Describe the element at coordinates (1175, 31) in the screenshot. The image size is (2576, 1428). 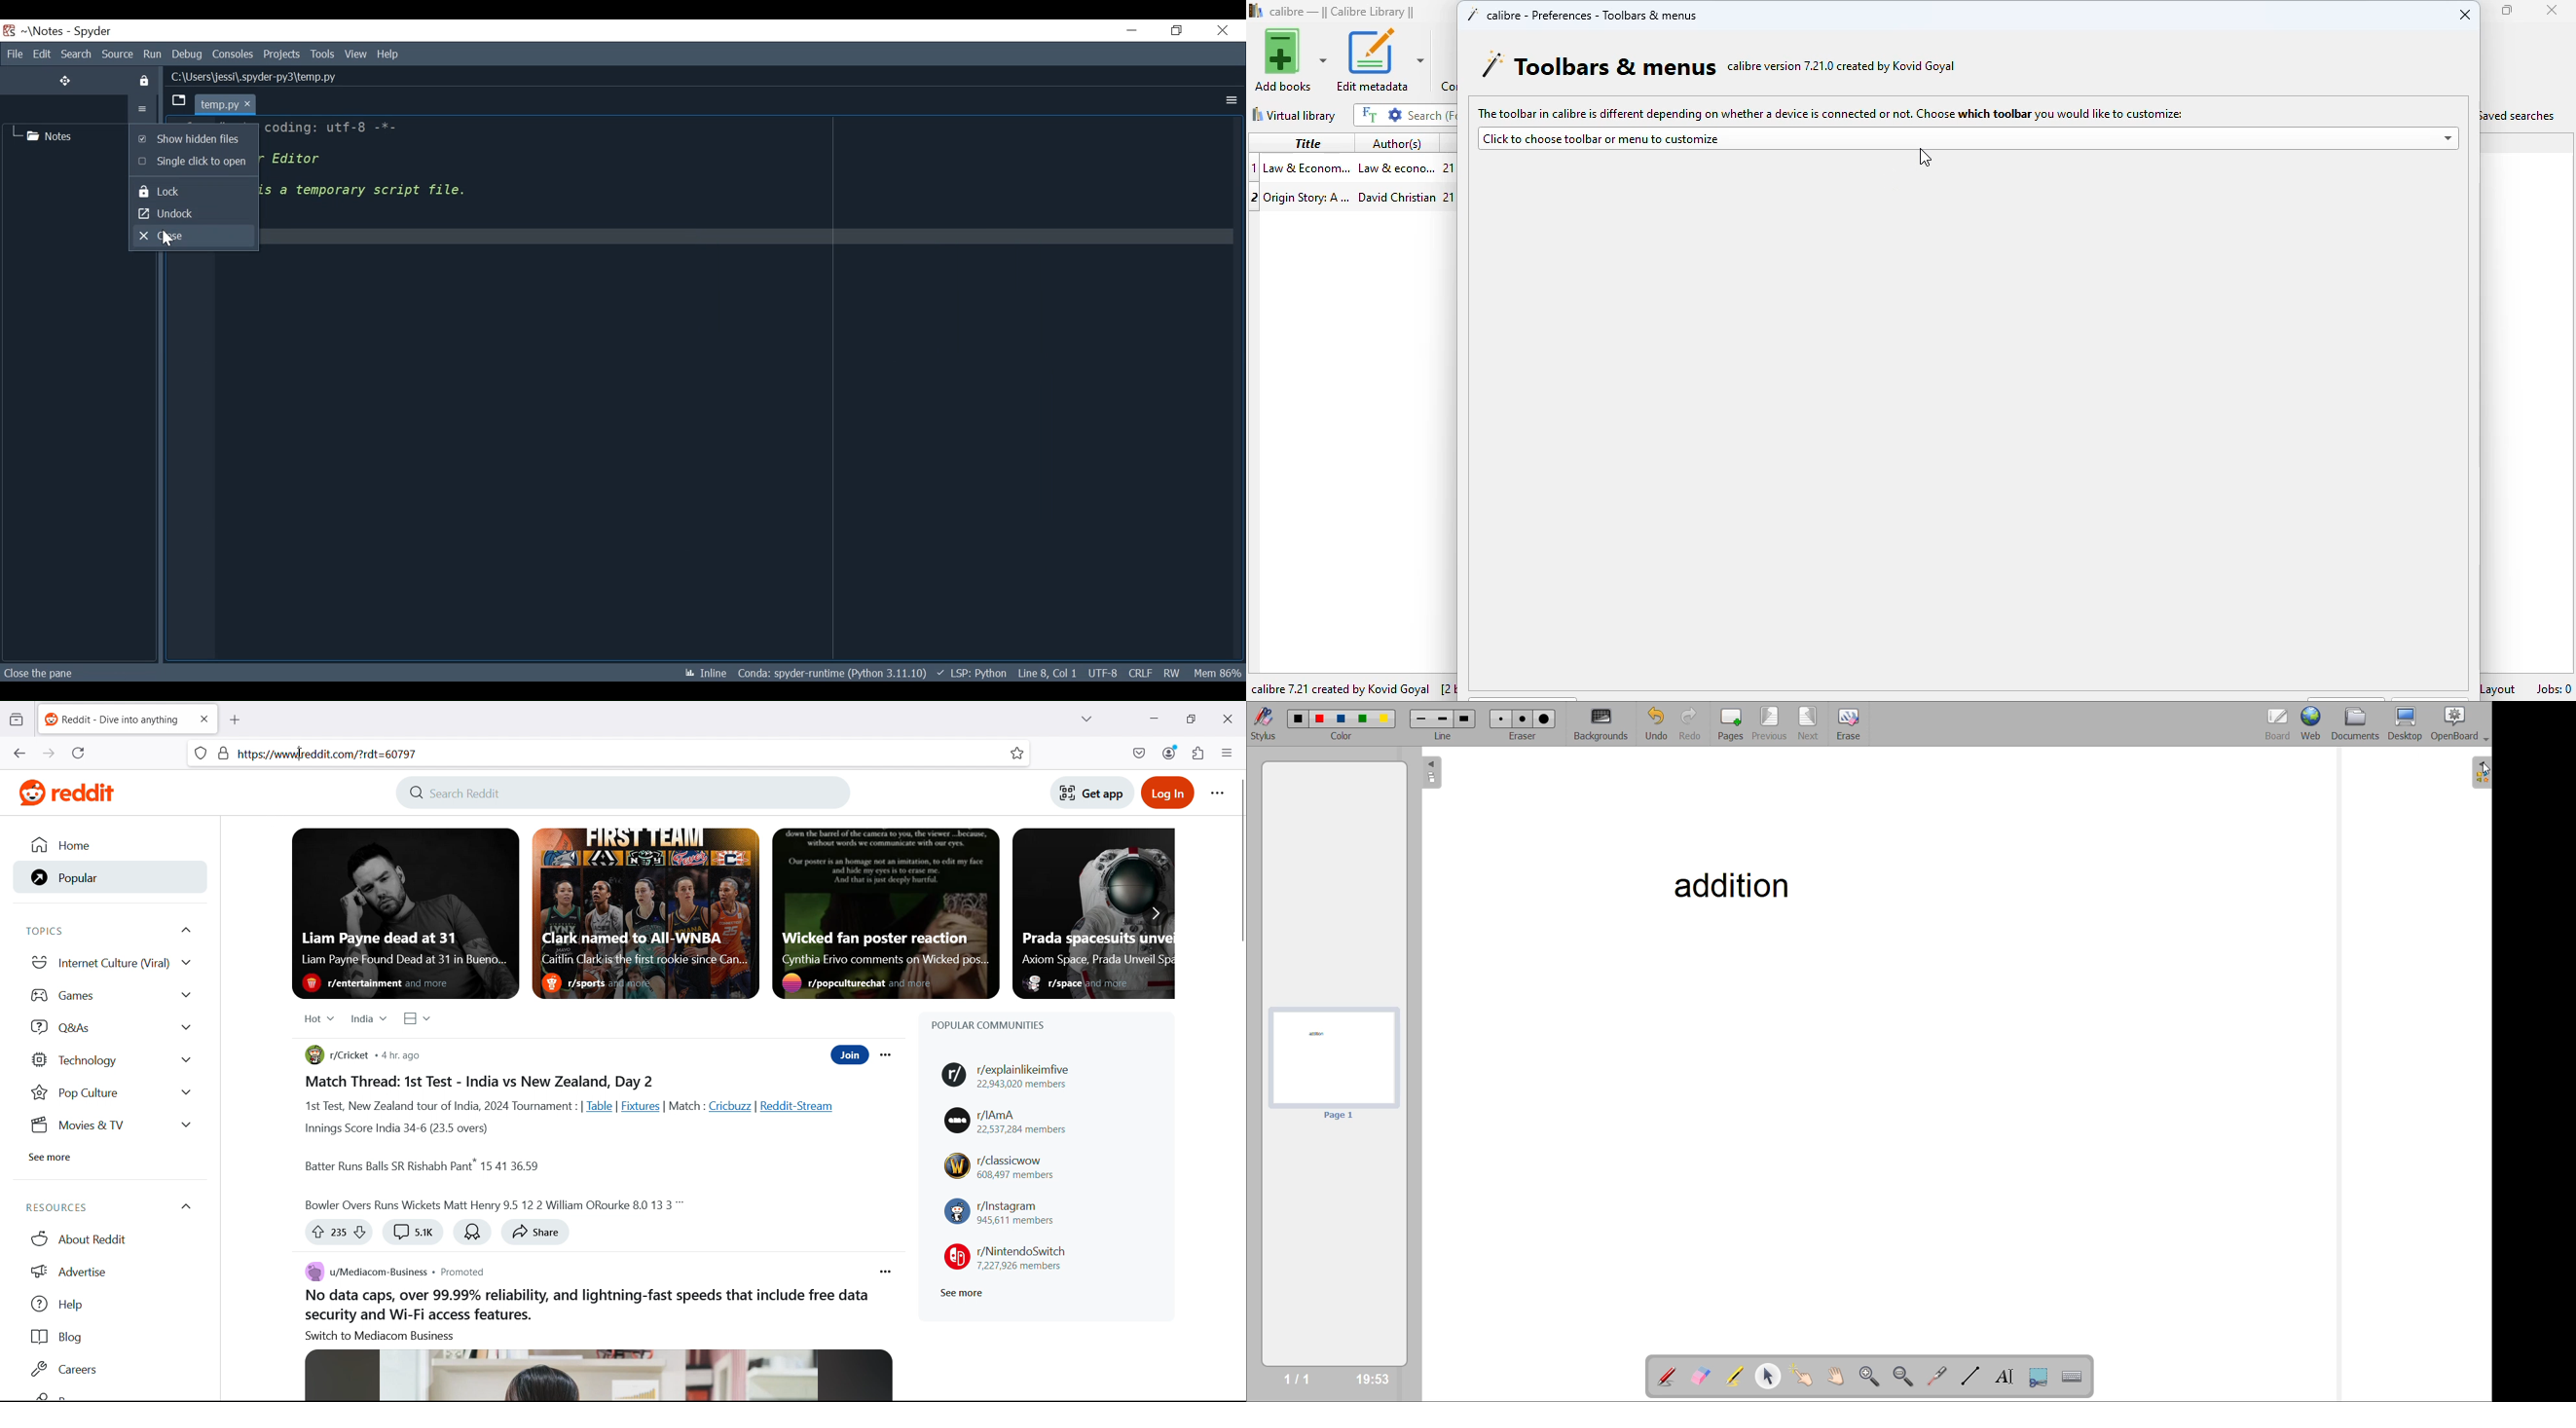
I see `Restore` at that location.